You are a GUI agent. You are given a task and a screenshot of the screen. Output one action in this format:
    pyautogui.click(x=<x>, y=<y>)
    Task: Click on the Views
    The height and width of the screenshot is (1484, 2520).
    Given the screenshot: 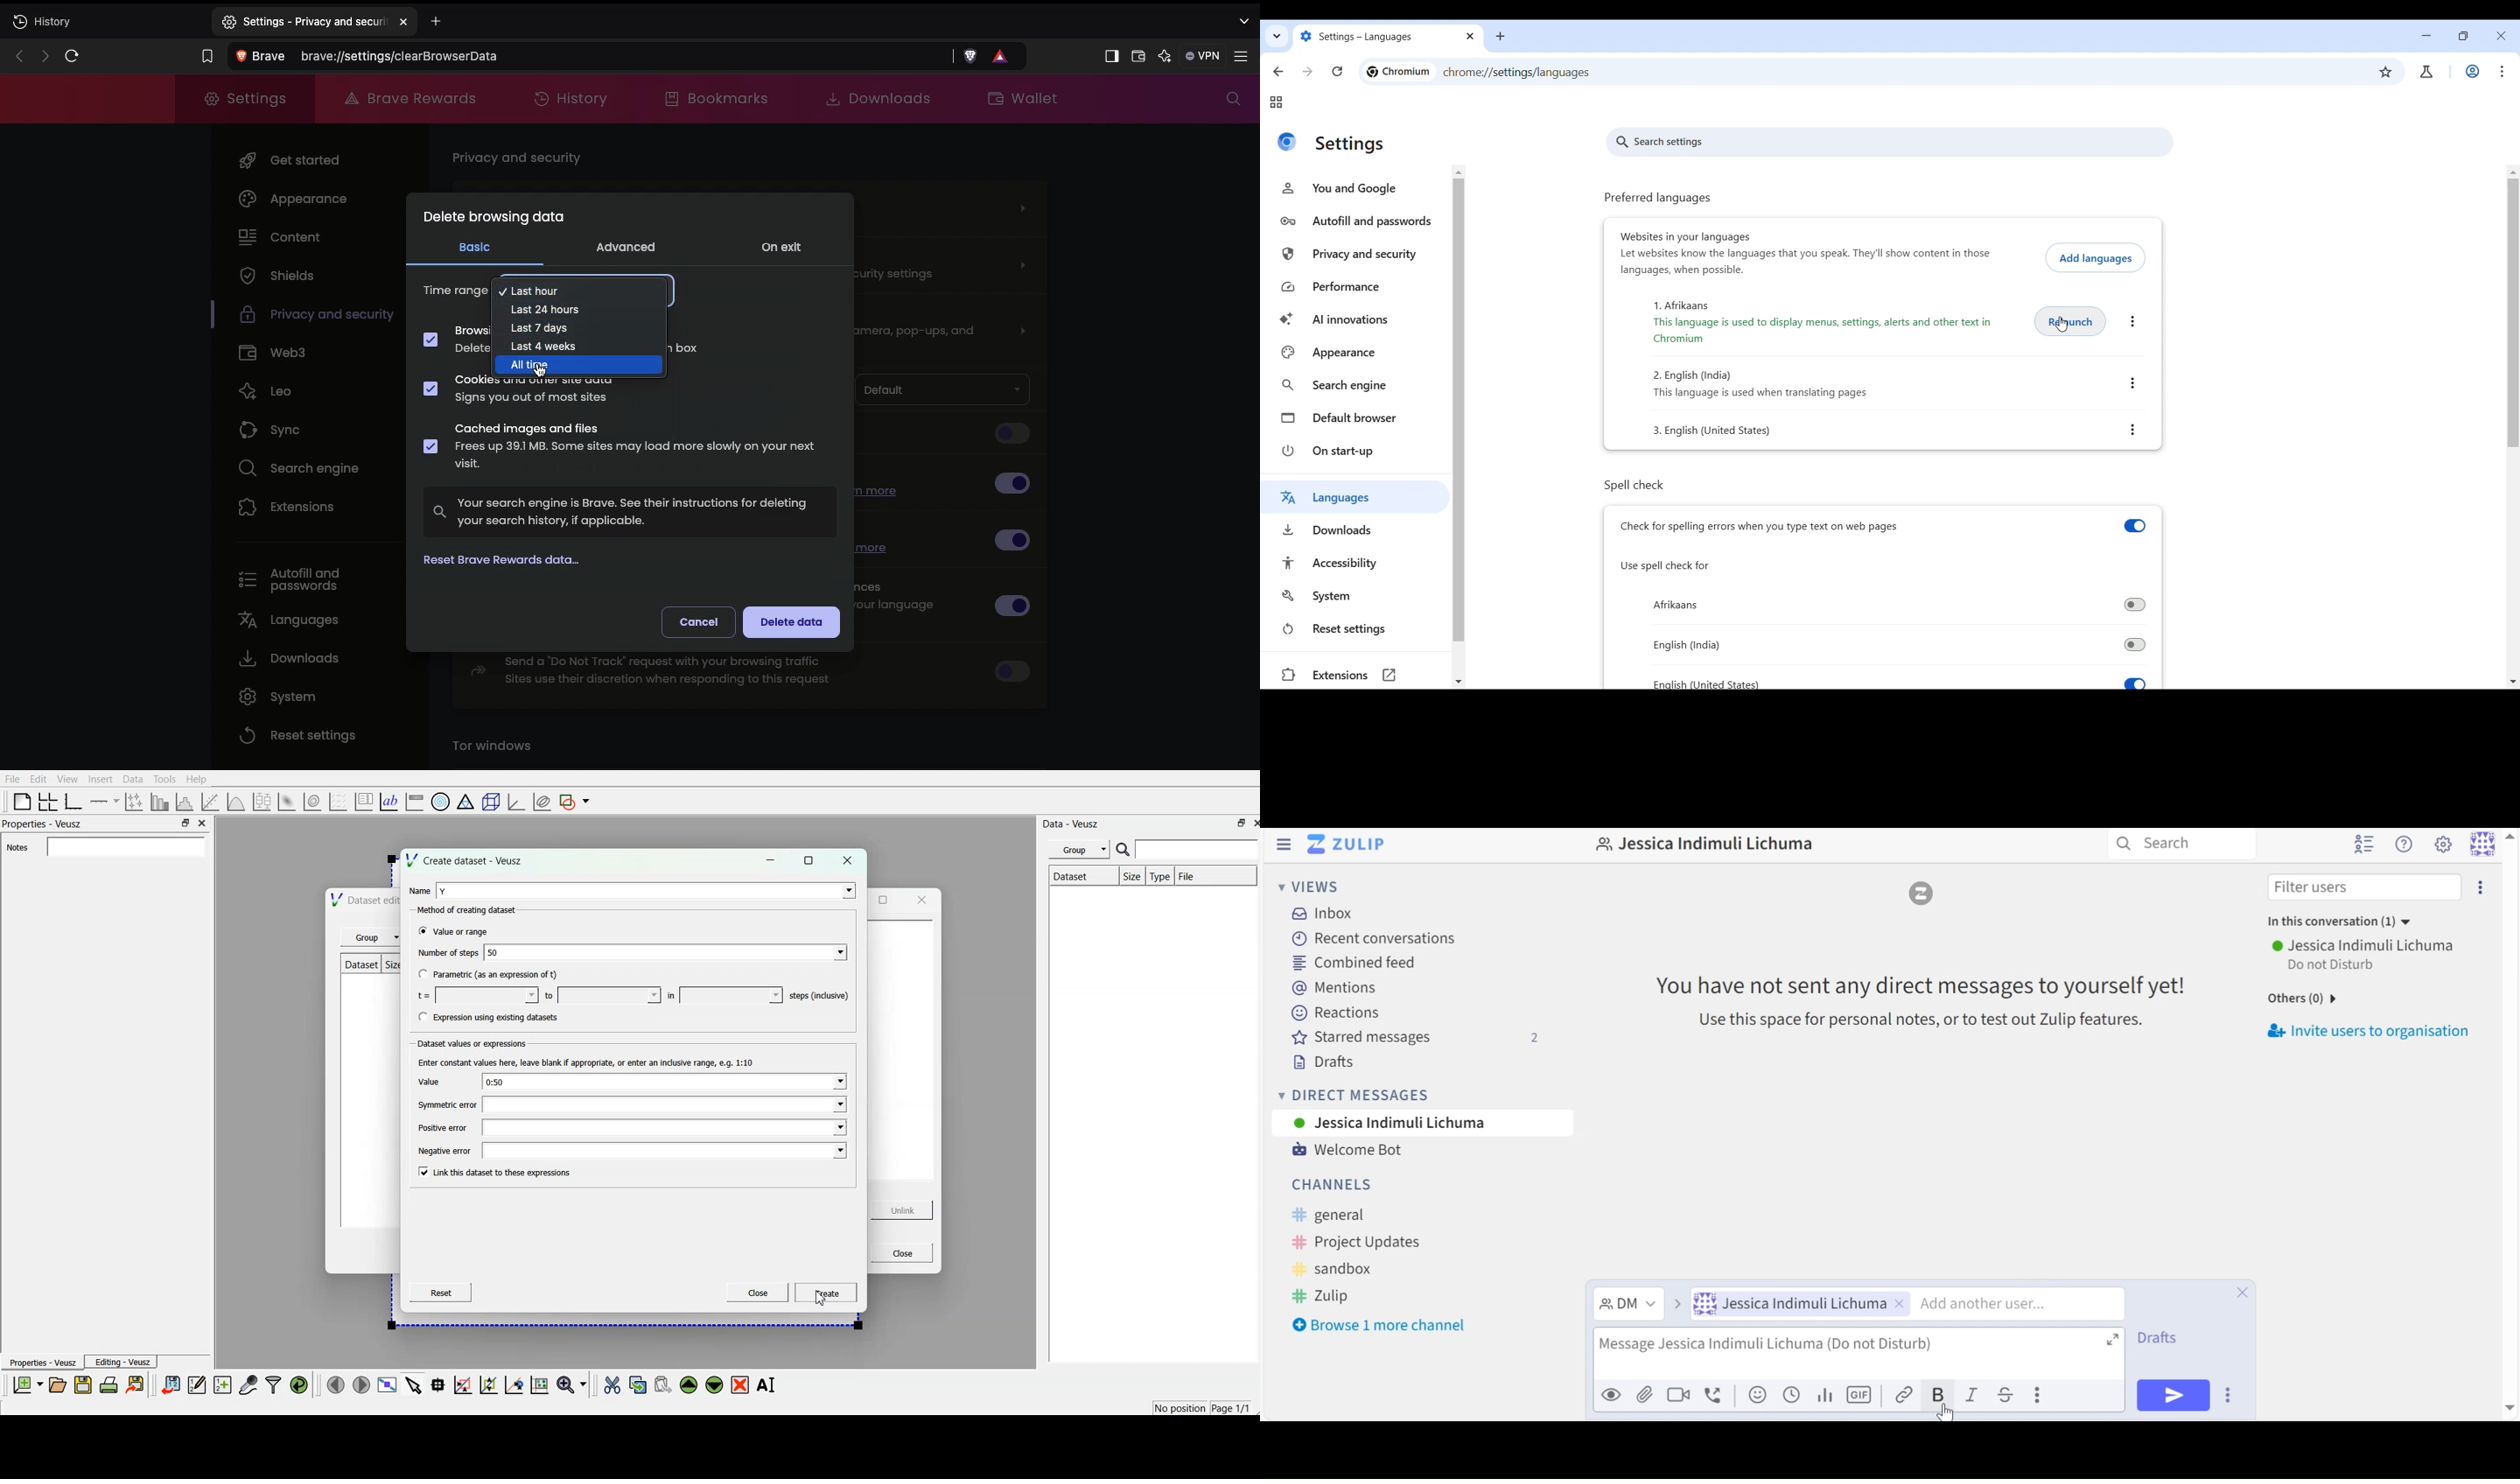 What is the action you would take?
    pyautogui.click(x=1310, y=888)
    